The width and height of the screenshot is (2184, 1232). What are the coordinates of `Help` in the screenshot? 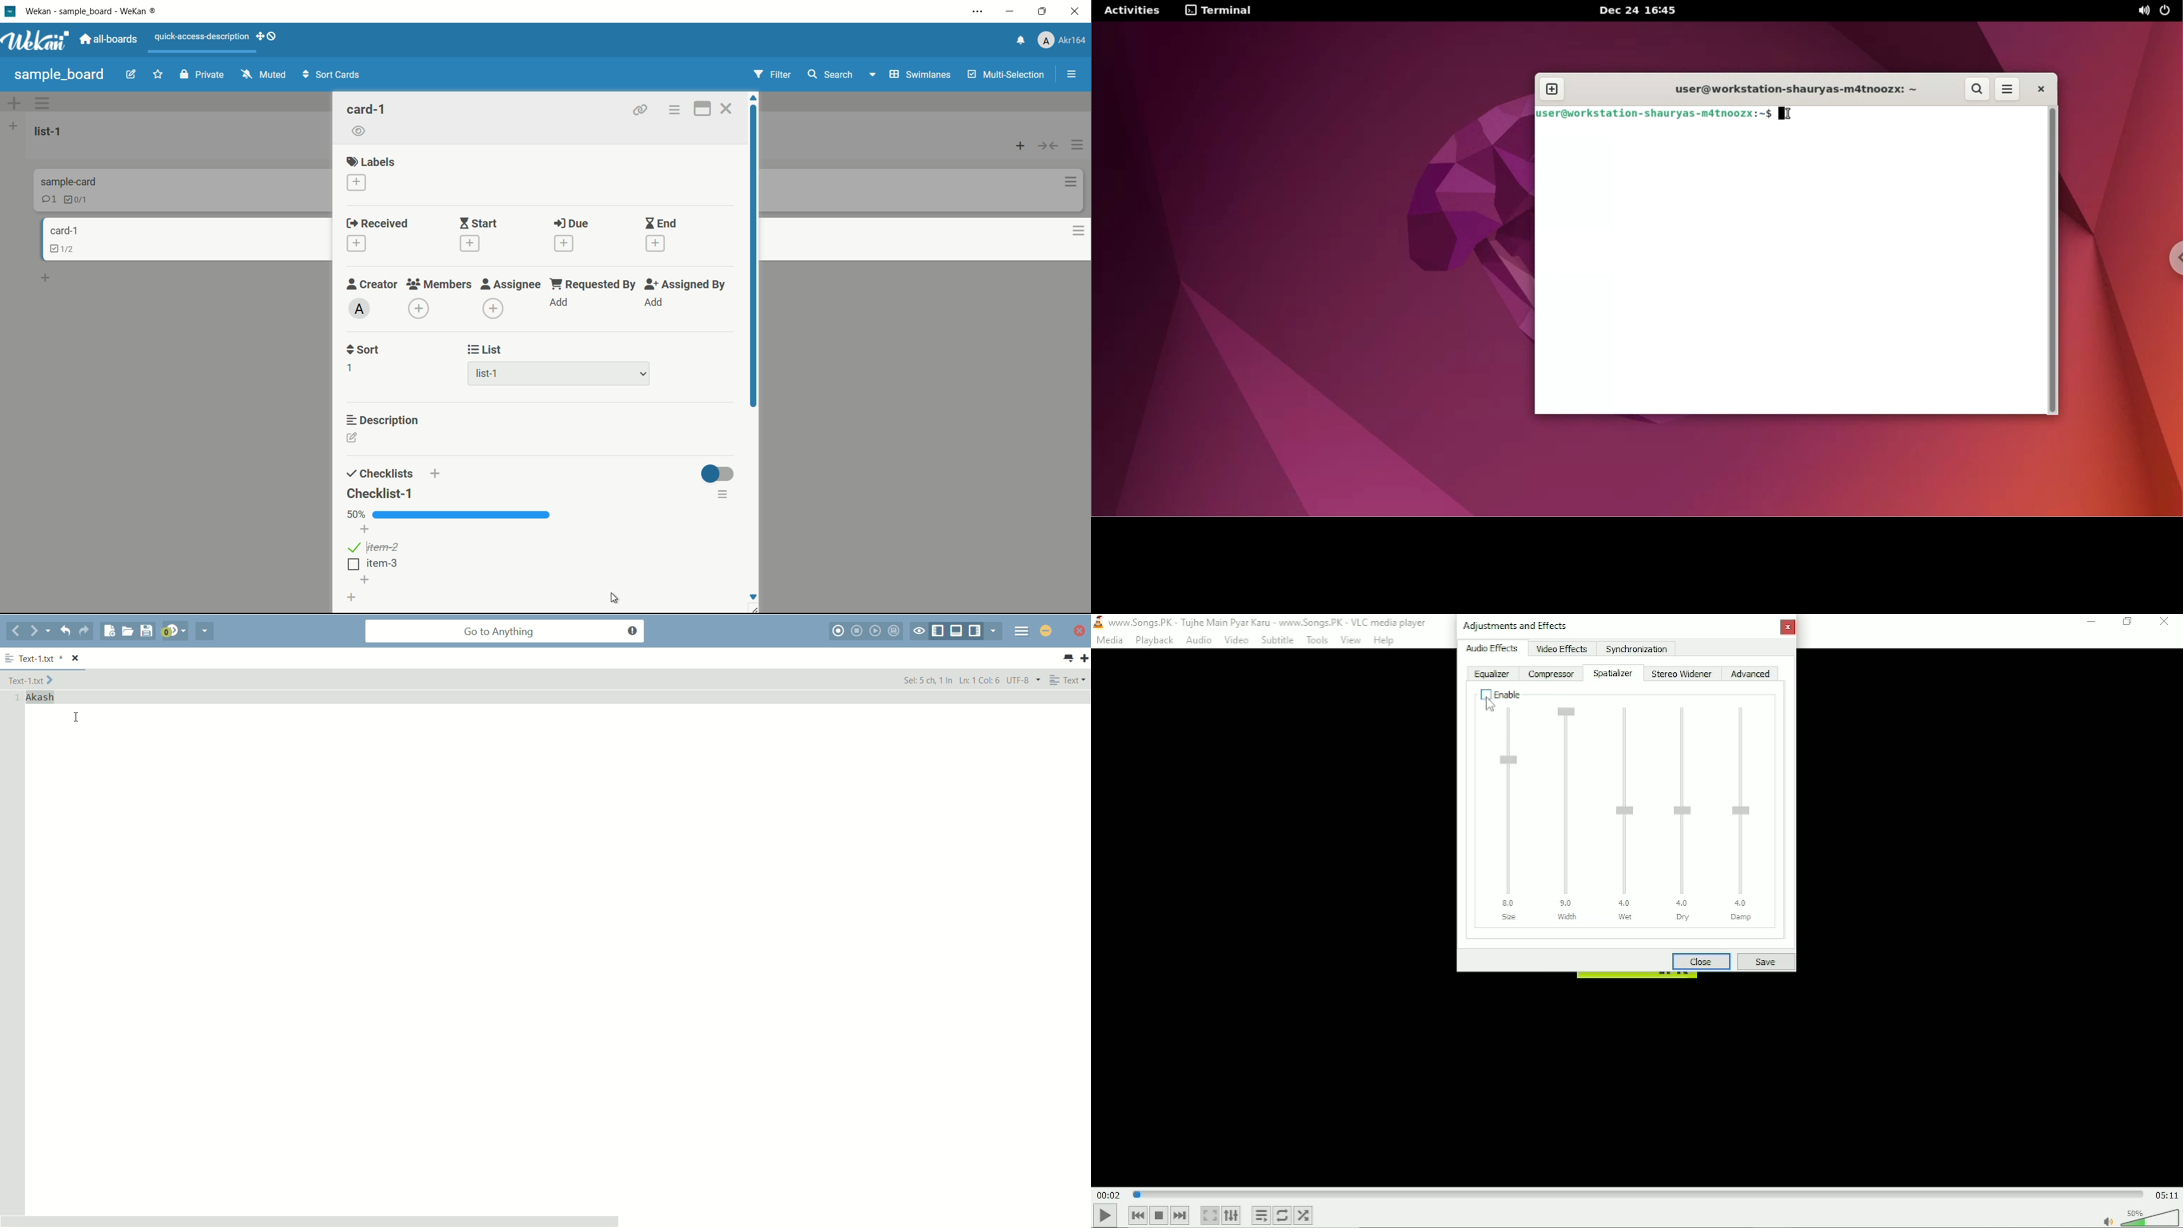 It's located at (1385, 640).